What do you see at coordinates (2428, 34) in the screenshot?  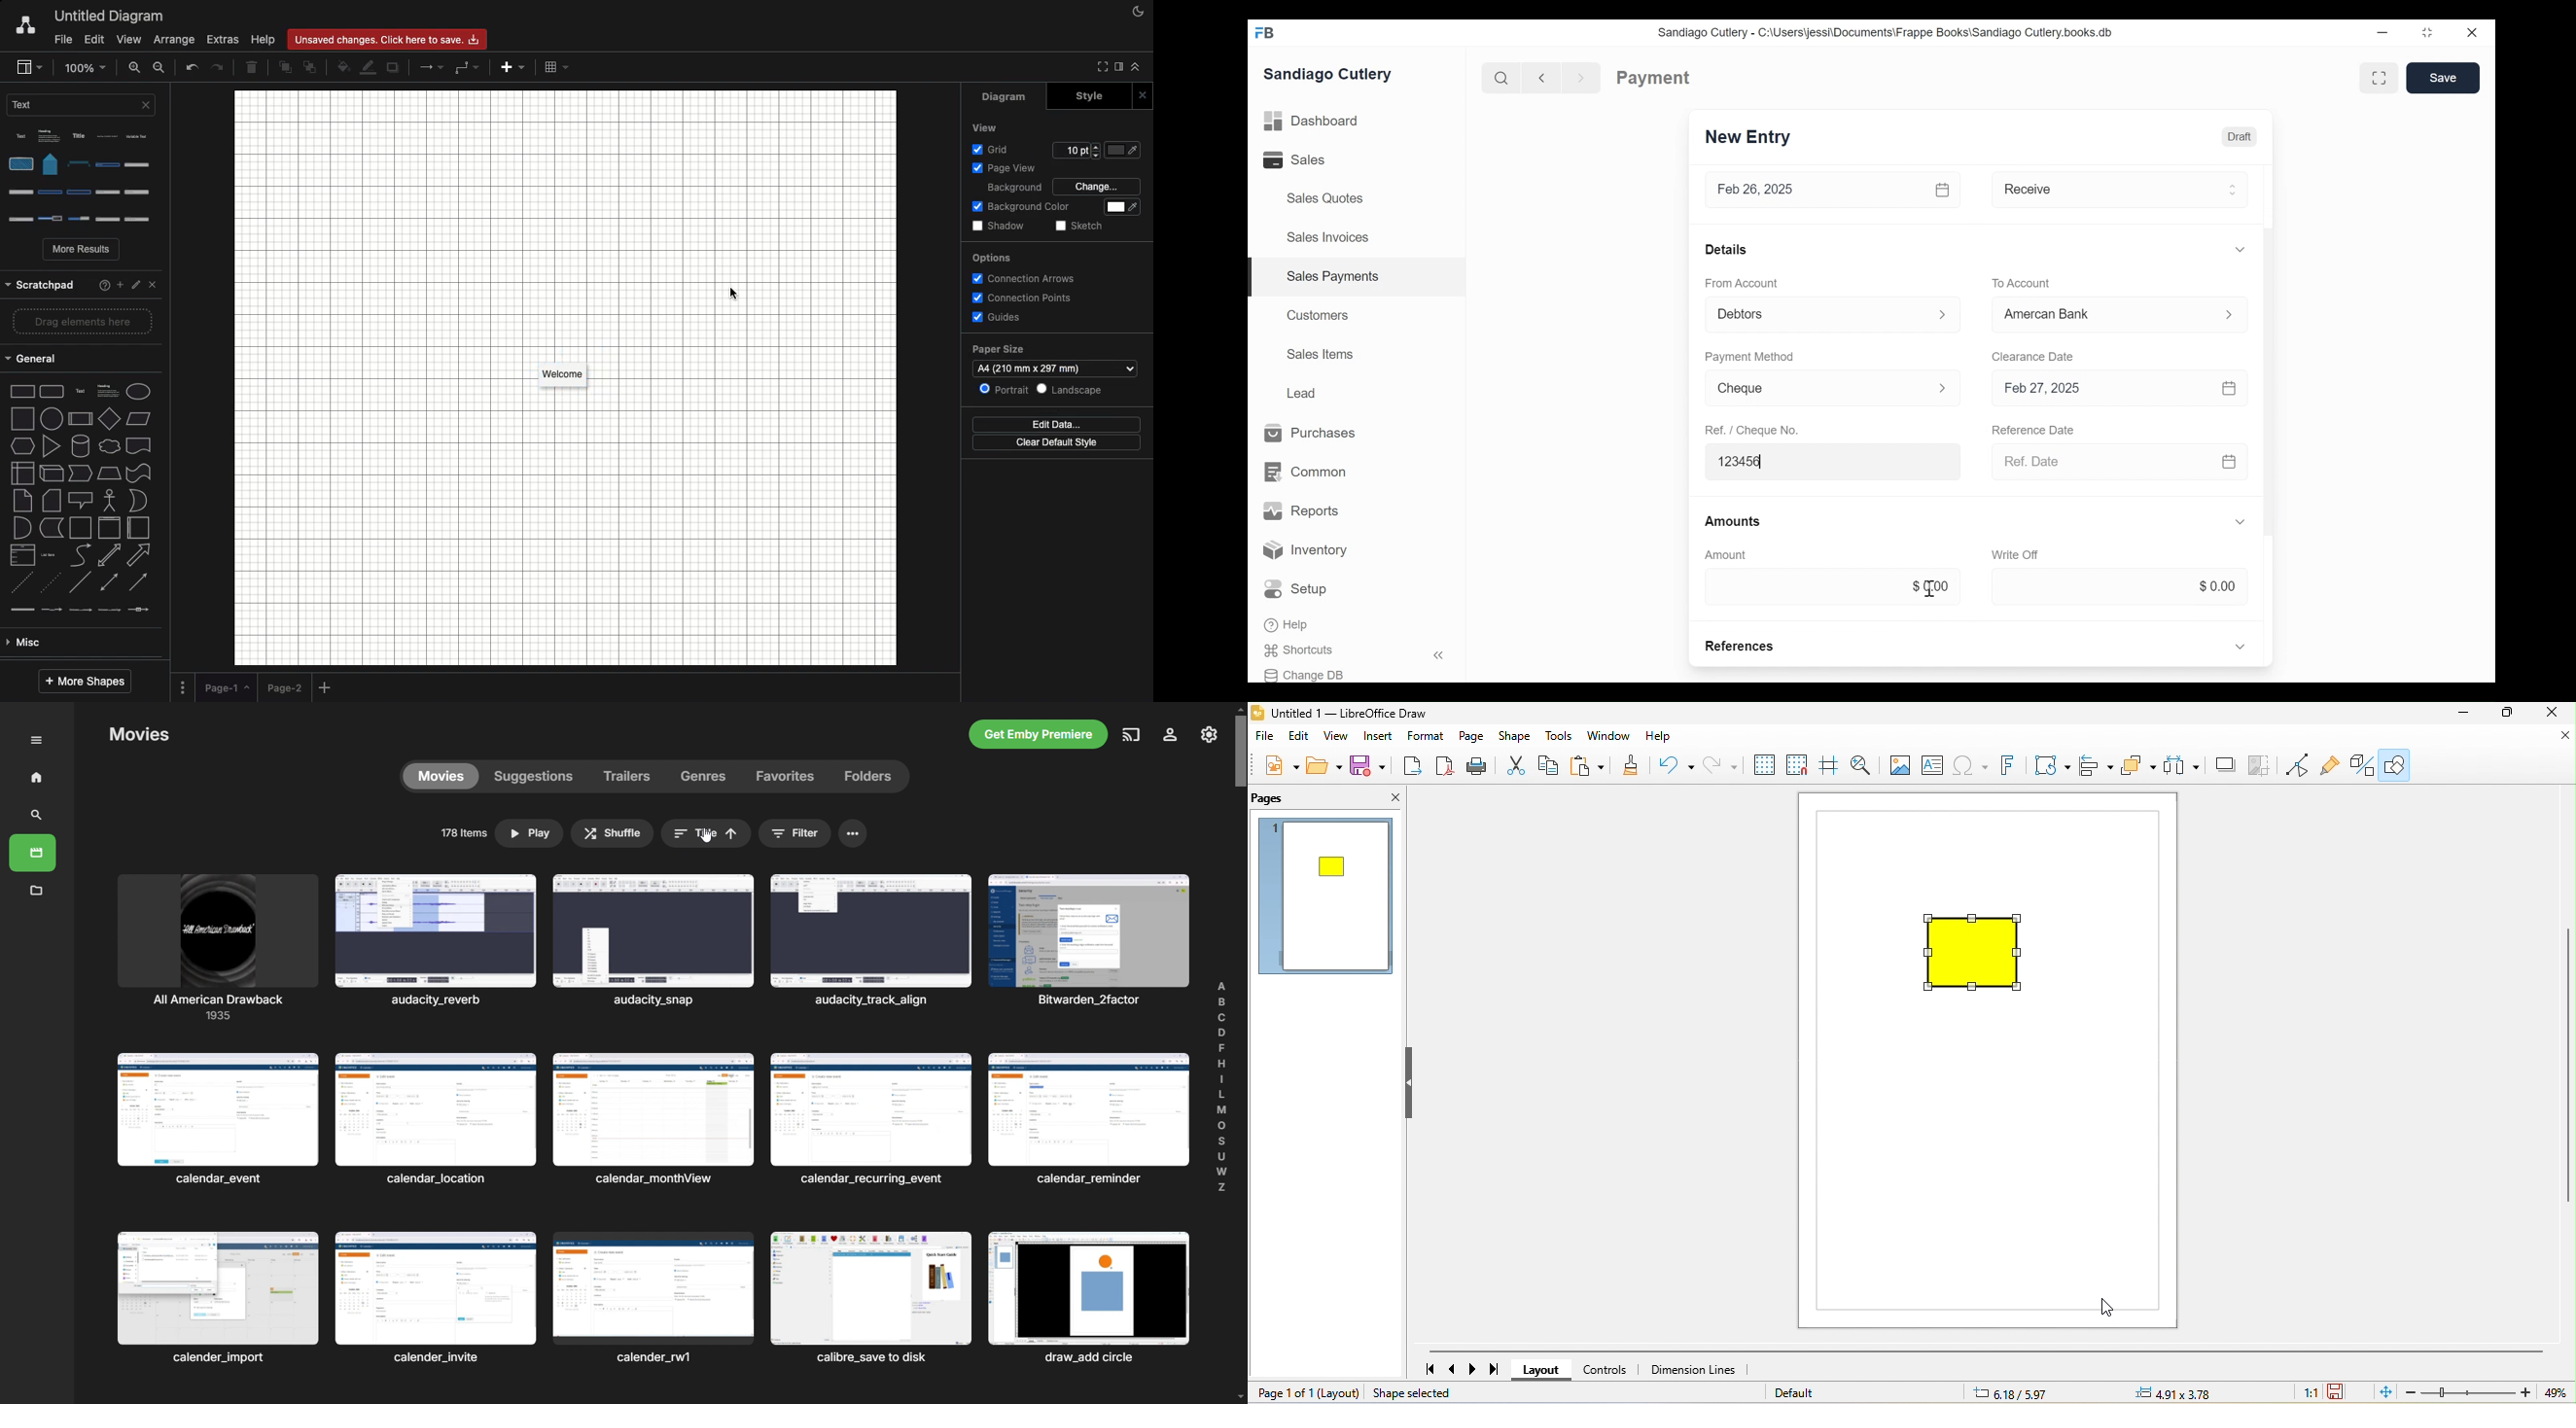 I see `Restore` at bounding box center [2428, 34].